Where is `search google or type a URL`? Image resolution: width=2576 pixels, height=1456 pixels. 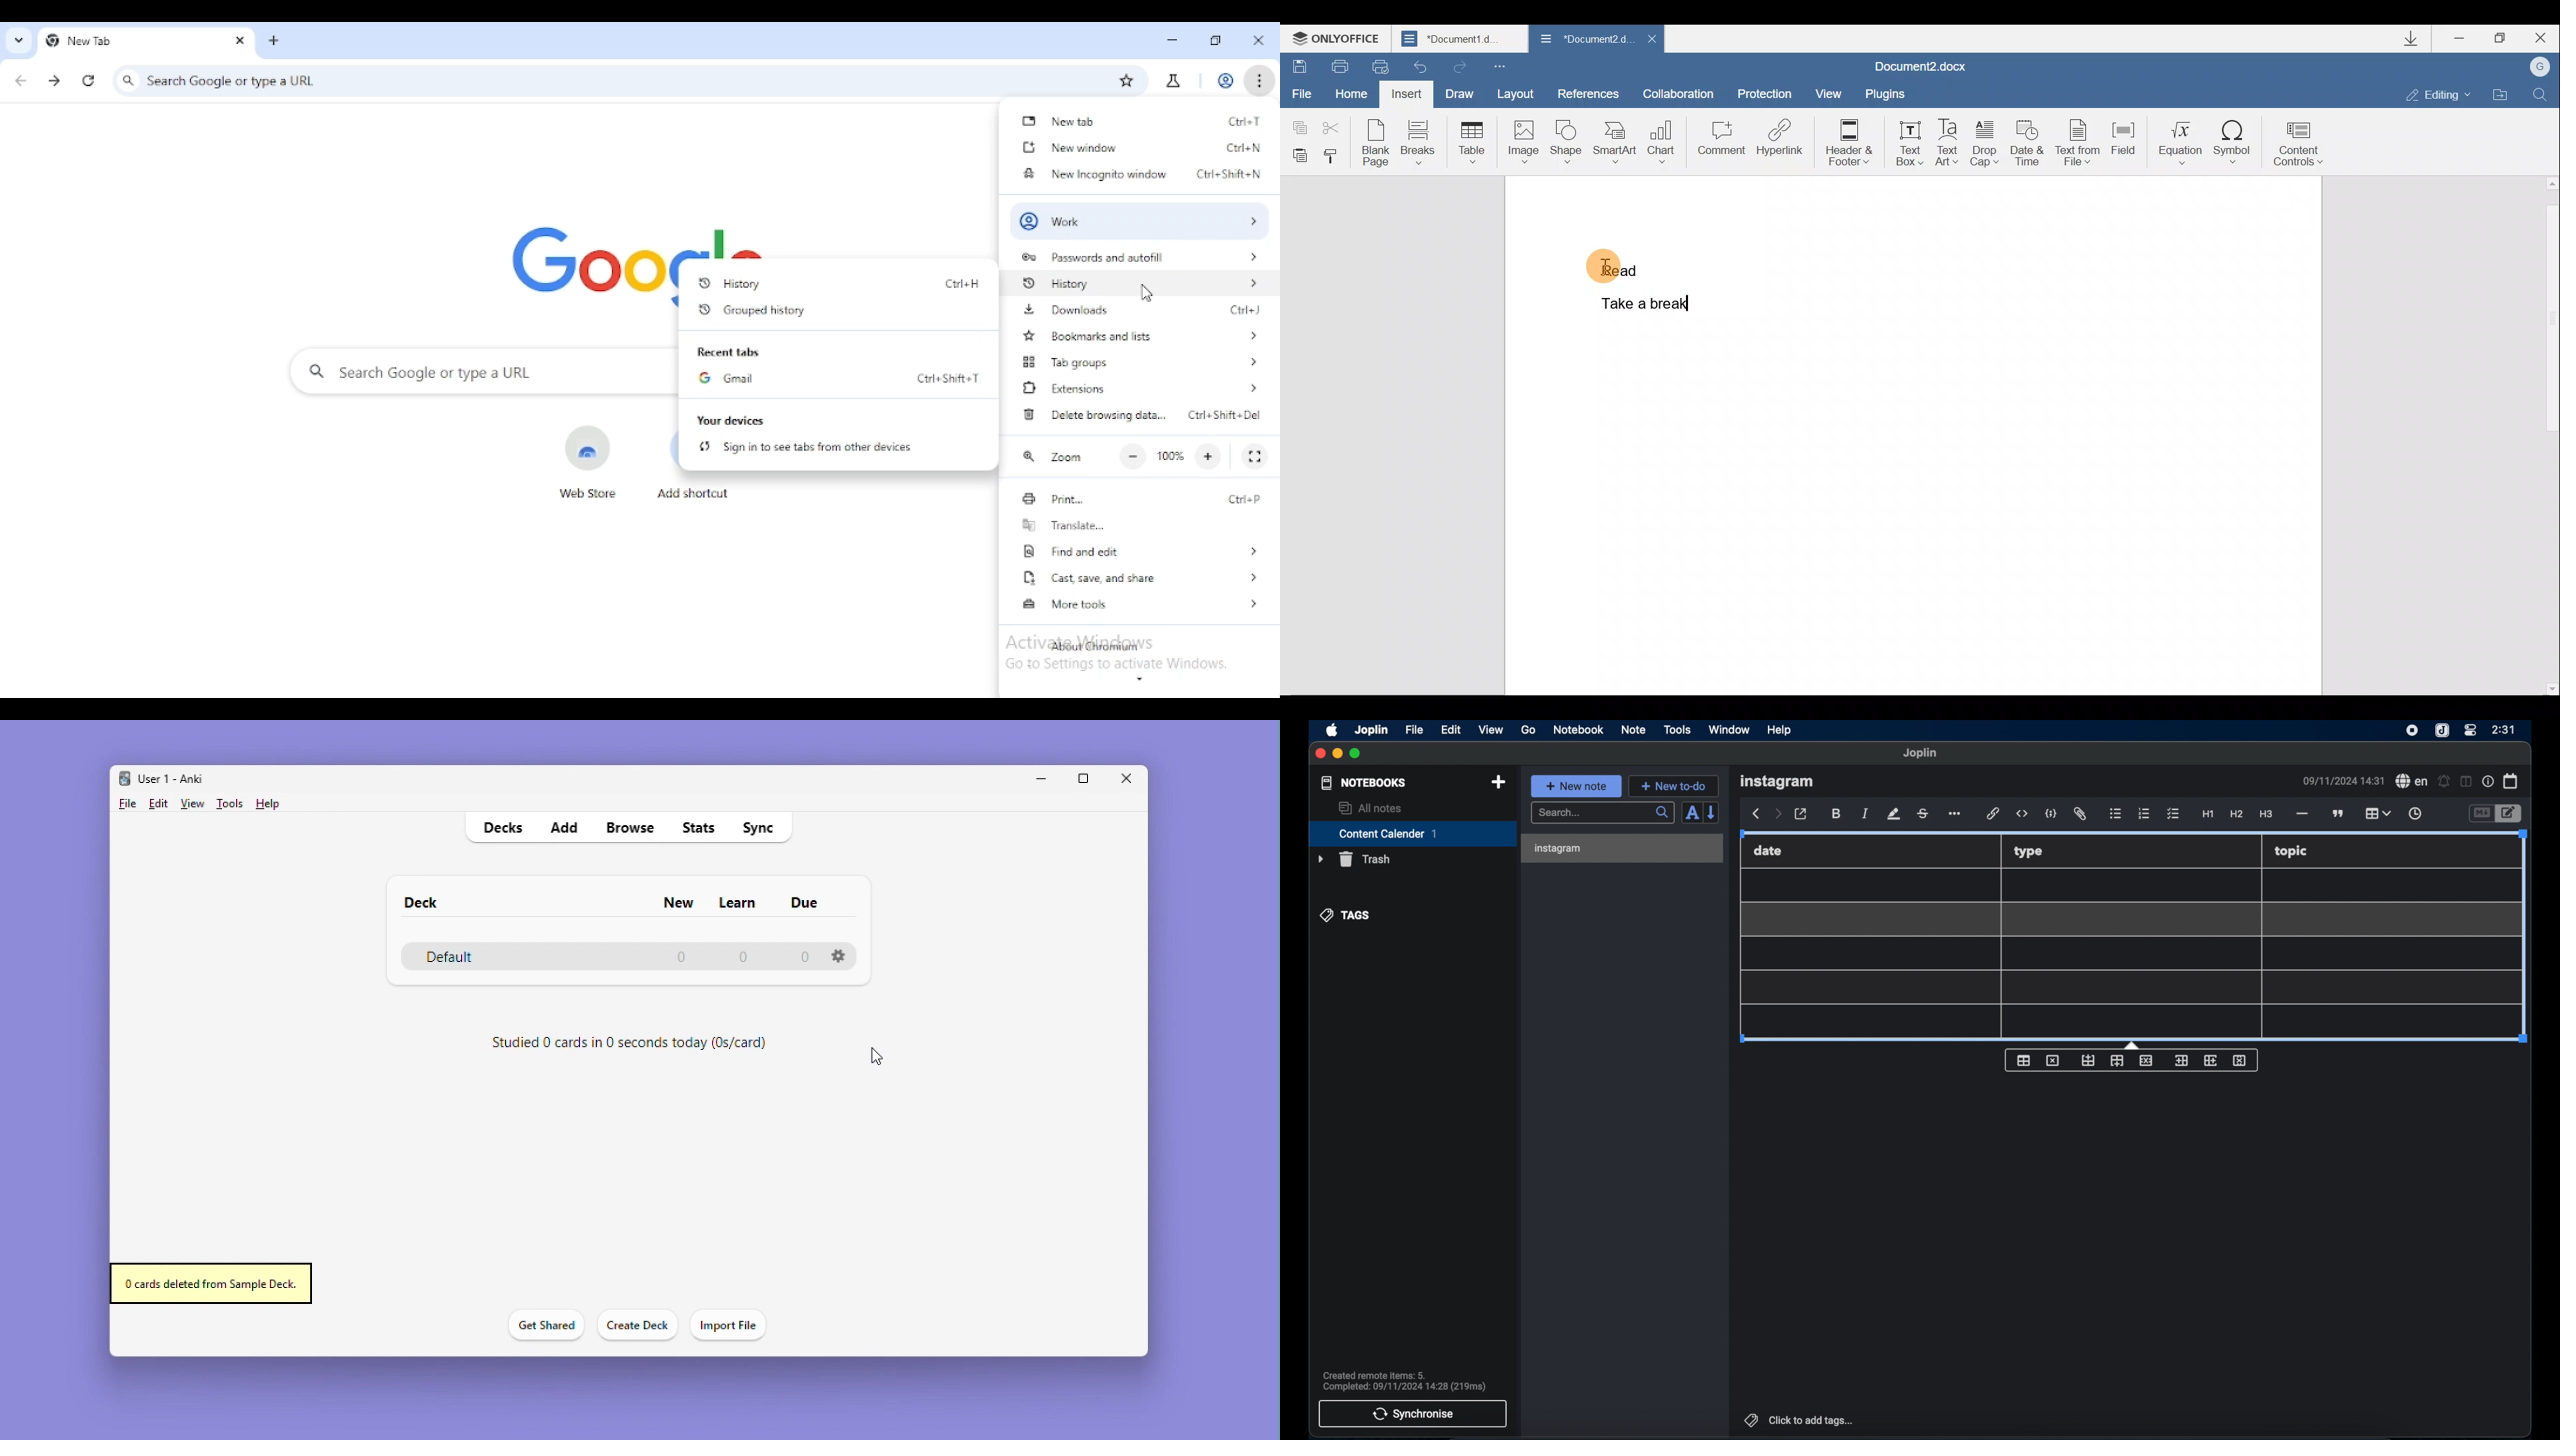 search google or type a URL is located at coordinates (594, 80).